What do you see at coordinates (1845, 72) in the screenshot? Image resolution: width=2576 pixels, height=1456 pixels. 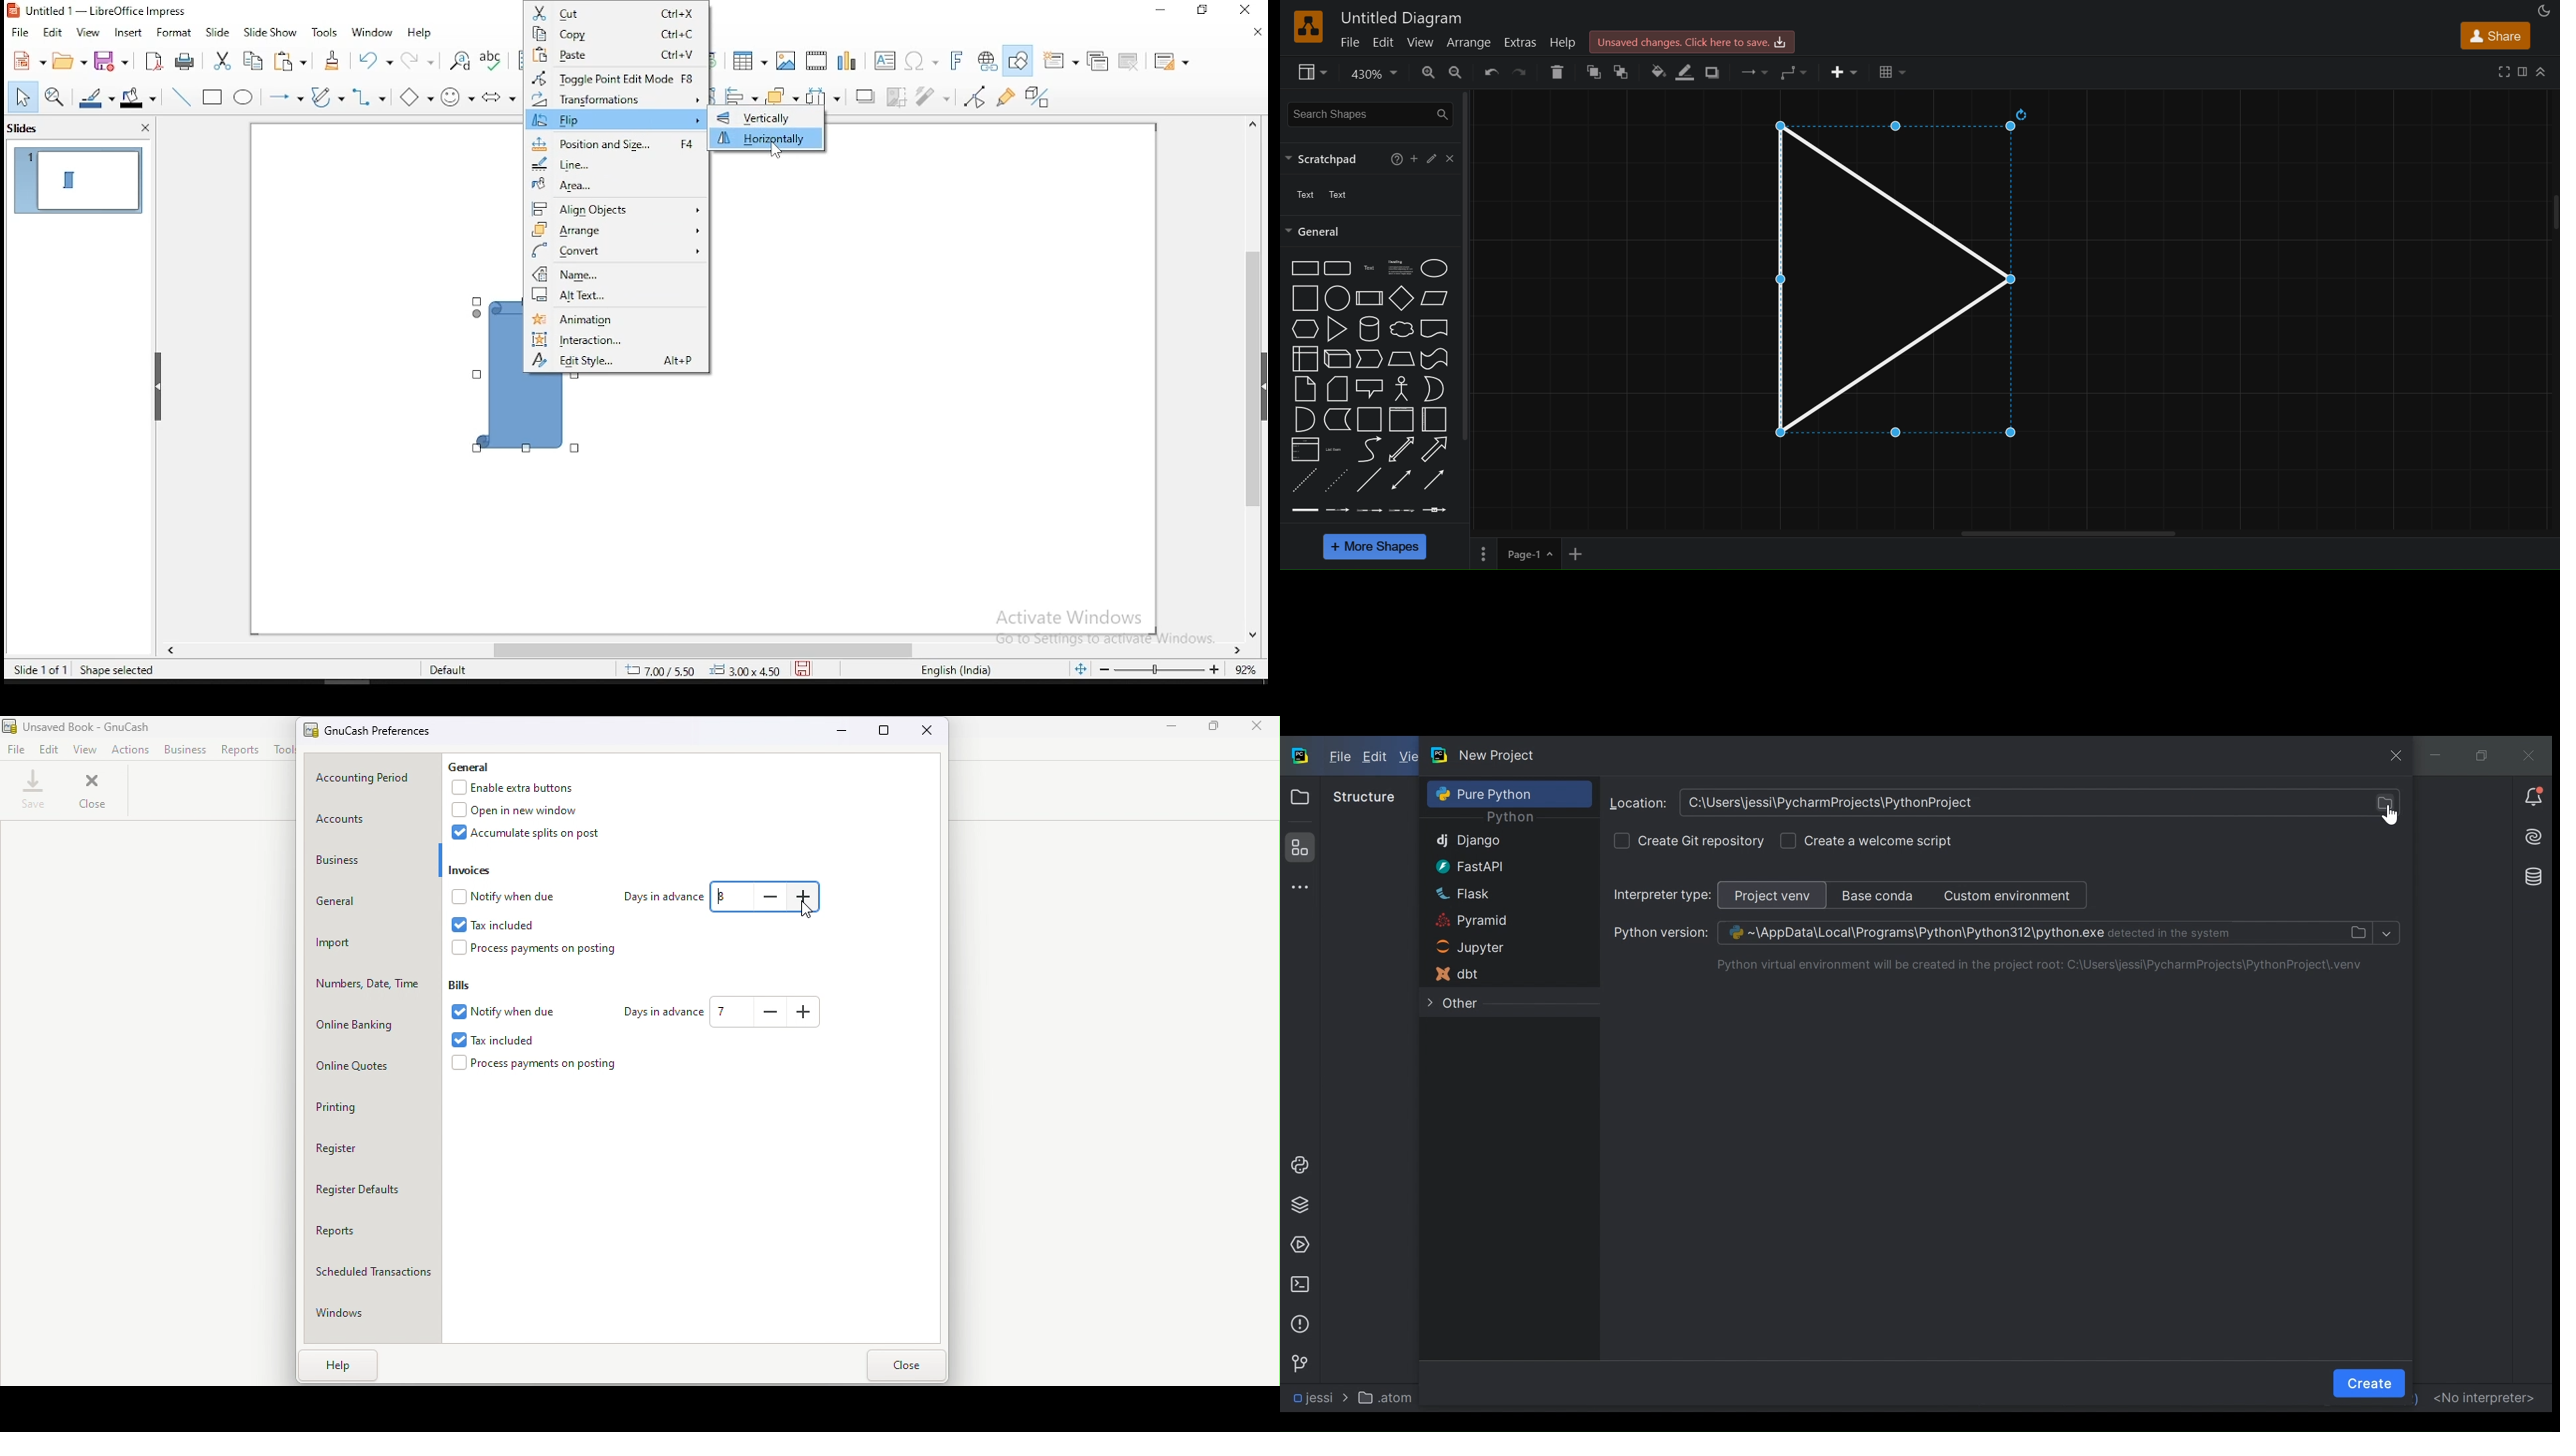 I see `insert` at bounding box center [1845, 72].